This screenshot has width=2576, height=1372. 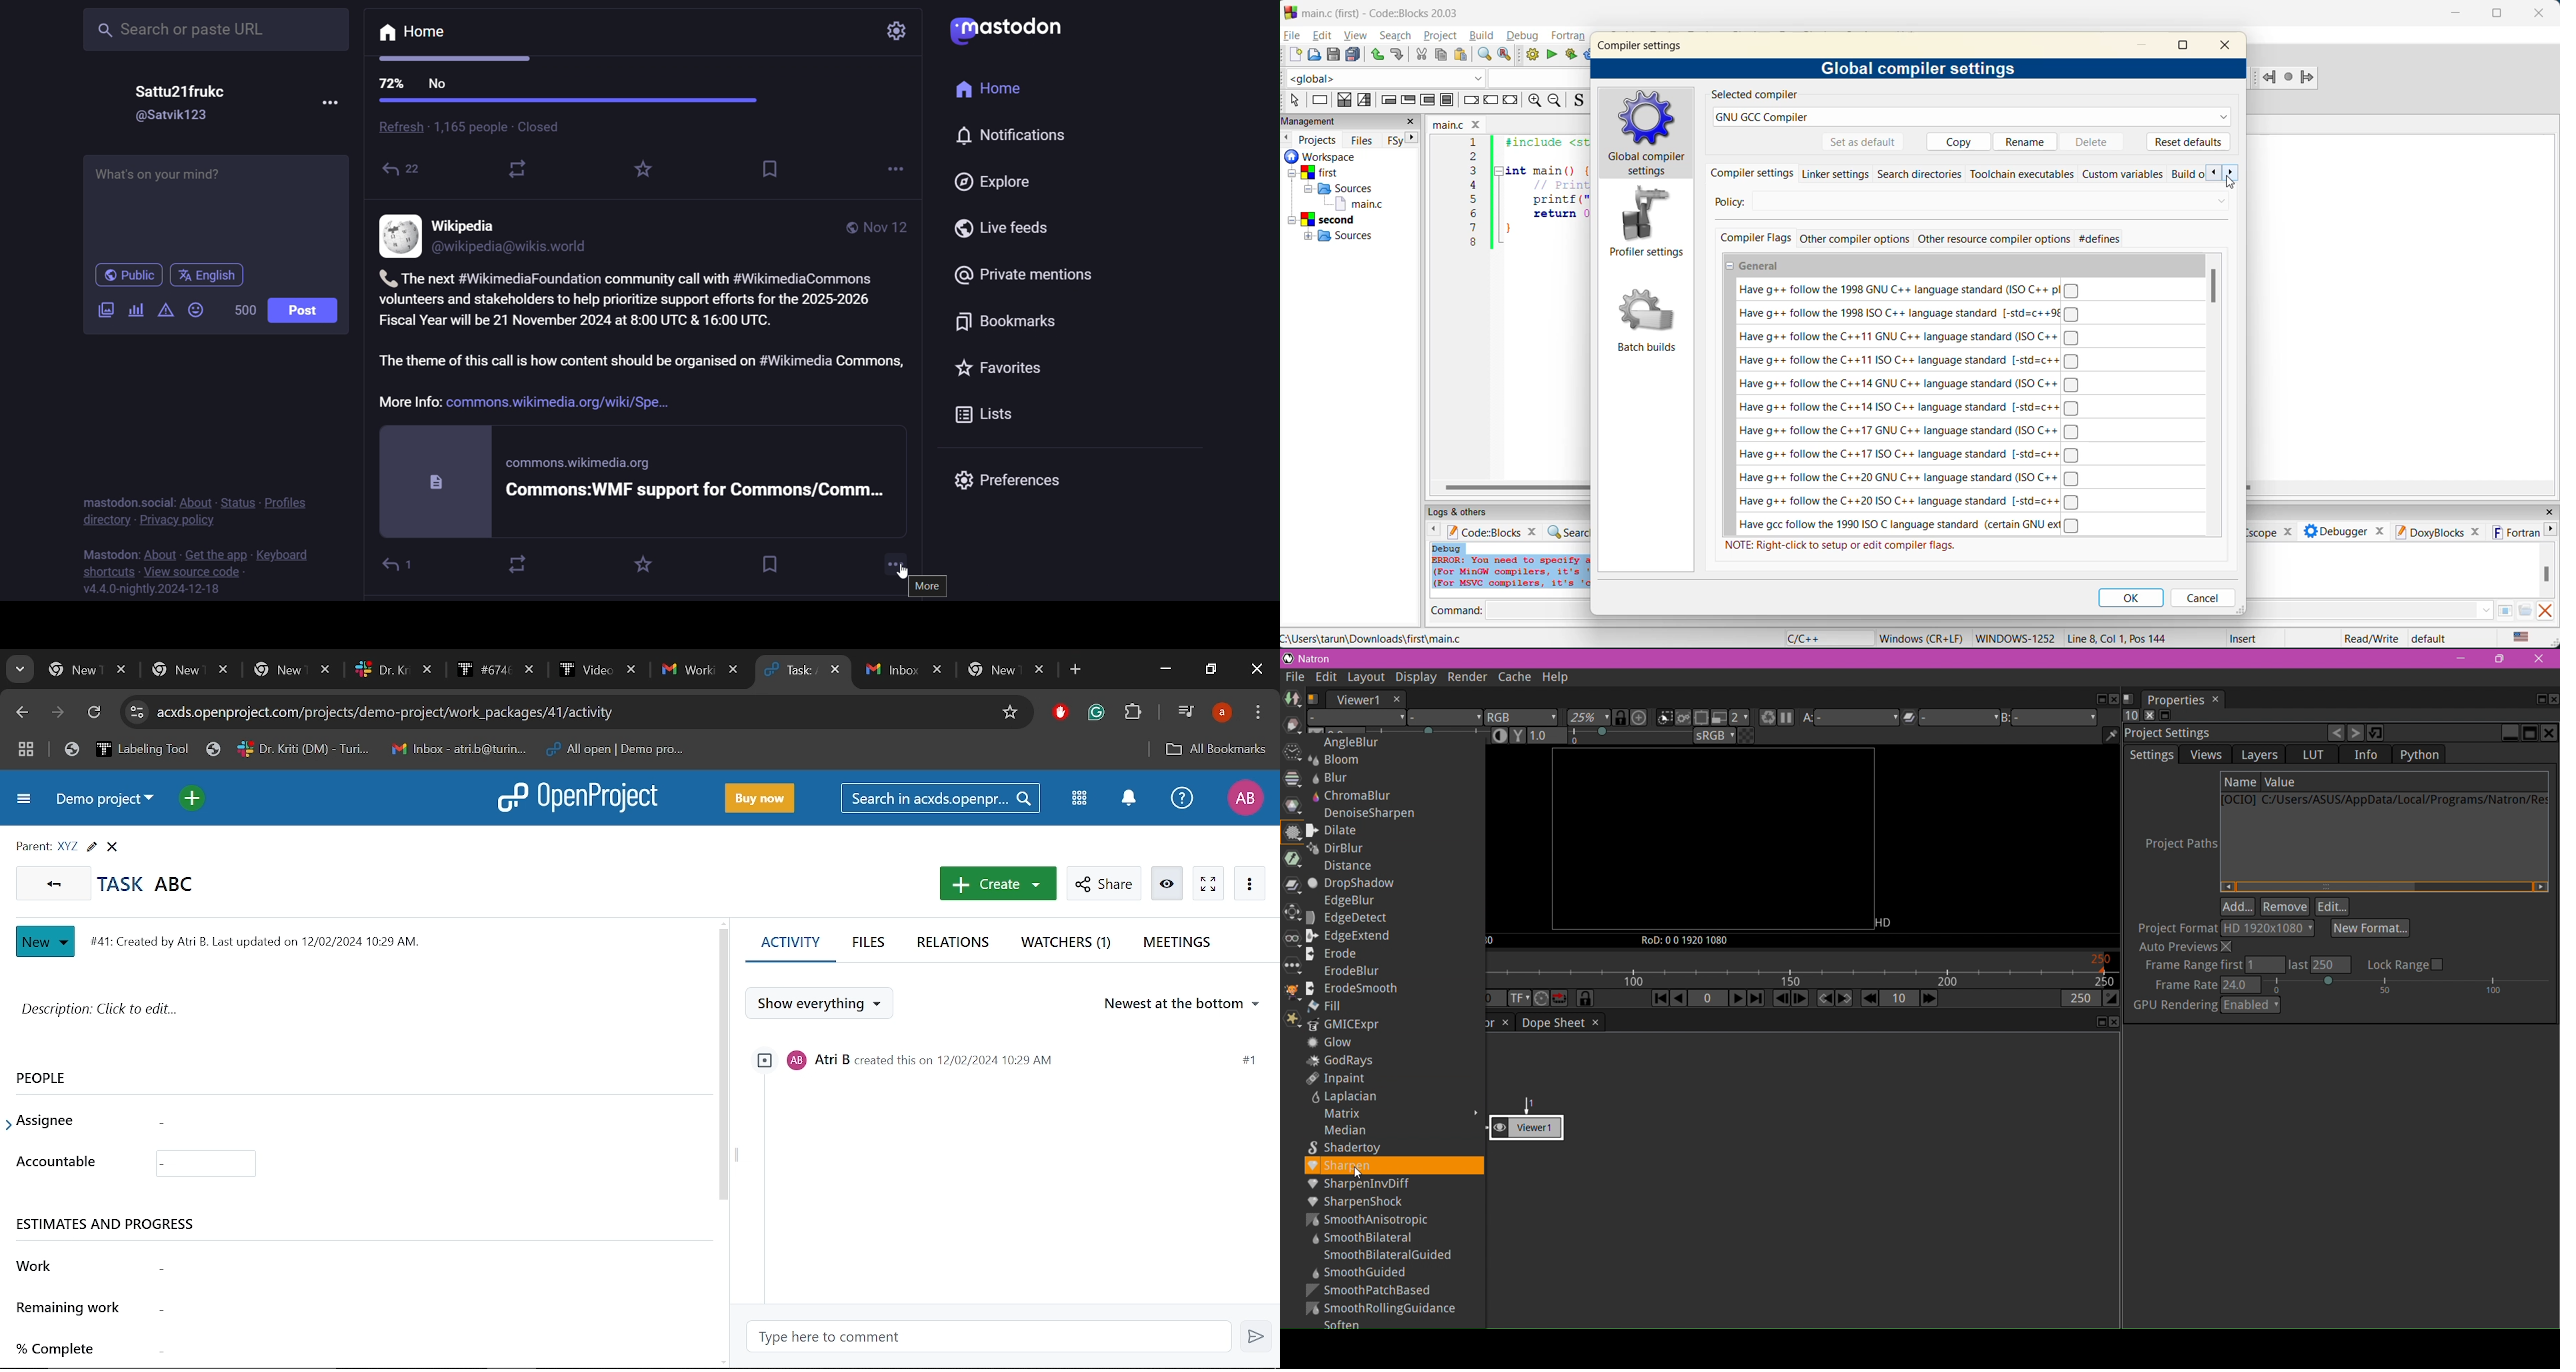 I want to click on Clips the portion of the image displayed on the viewer to the input stream format, so click(x=1664, y=718).